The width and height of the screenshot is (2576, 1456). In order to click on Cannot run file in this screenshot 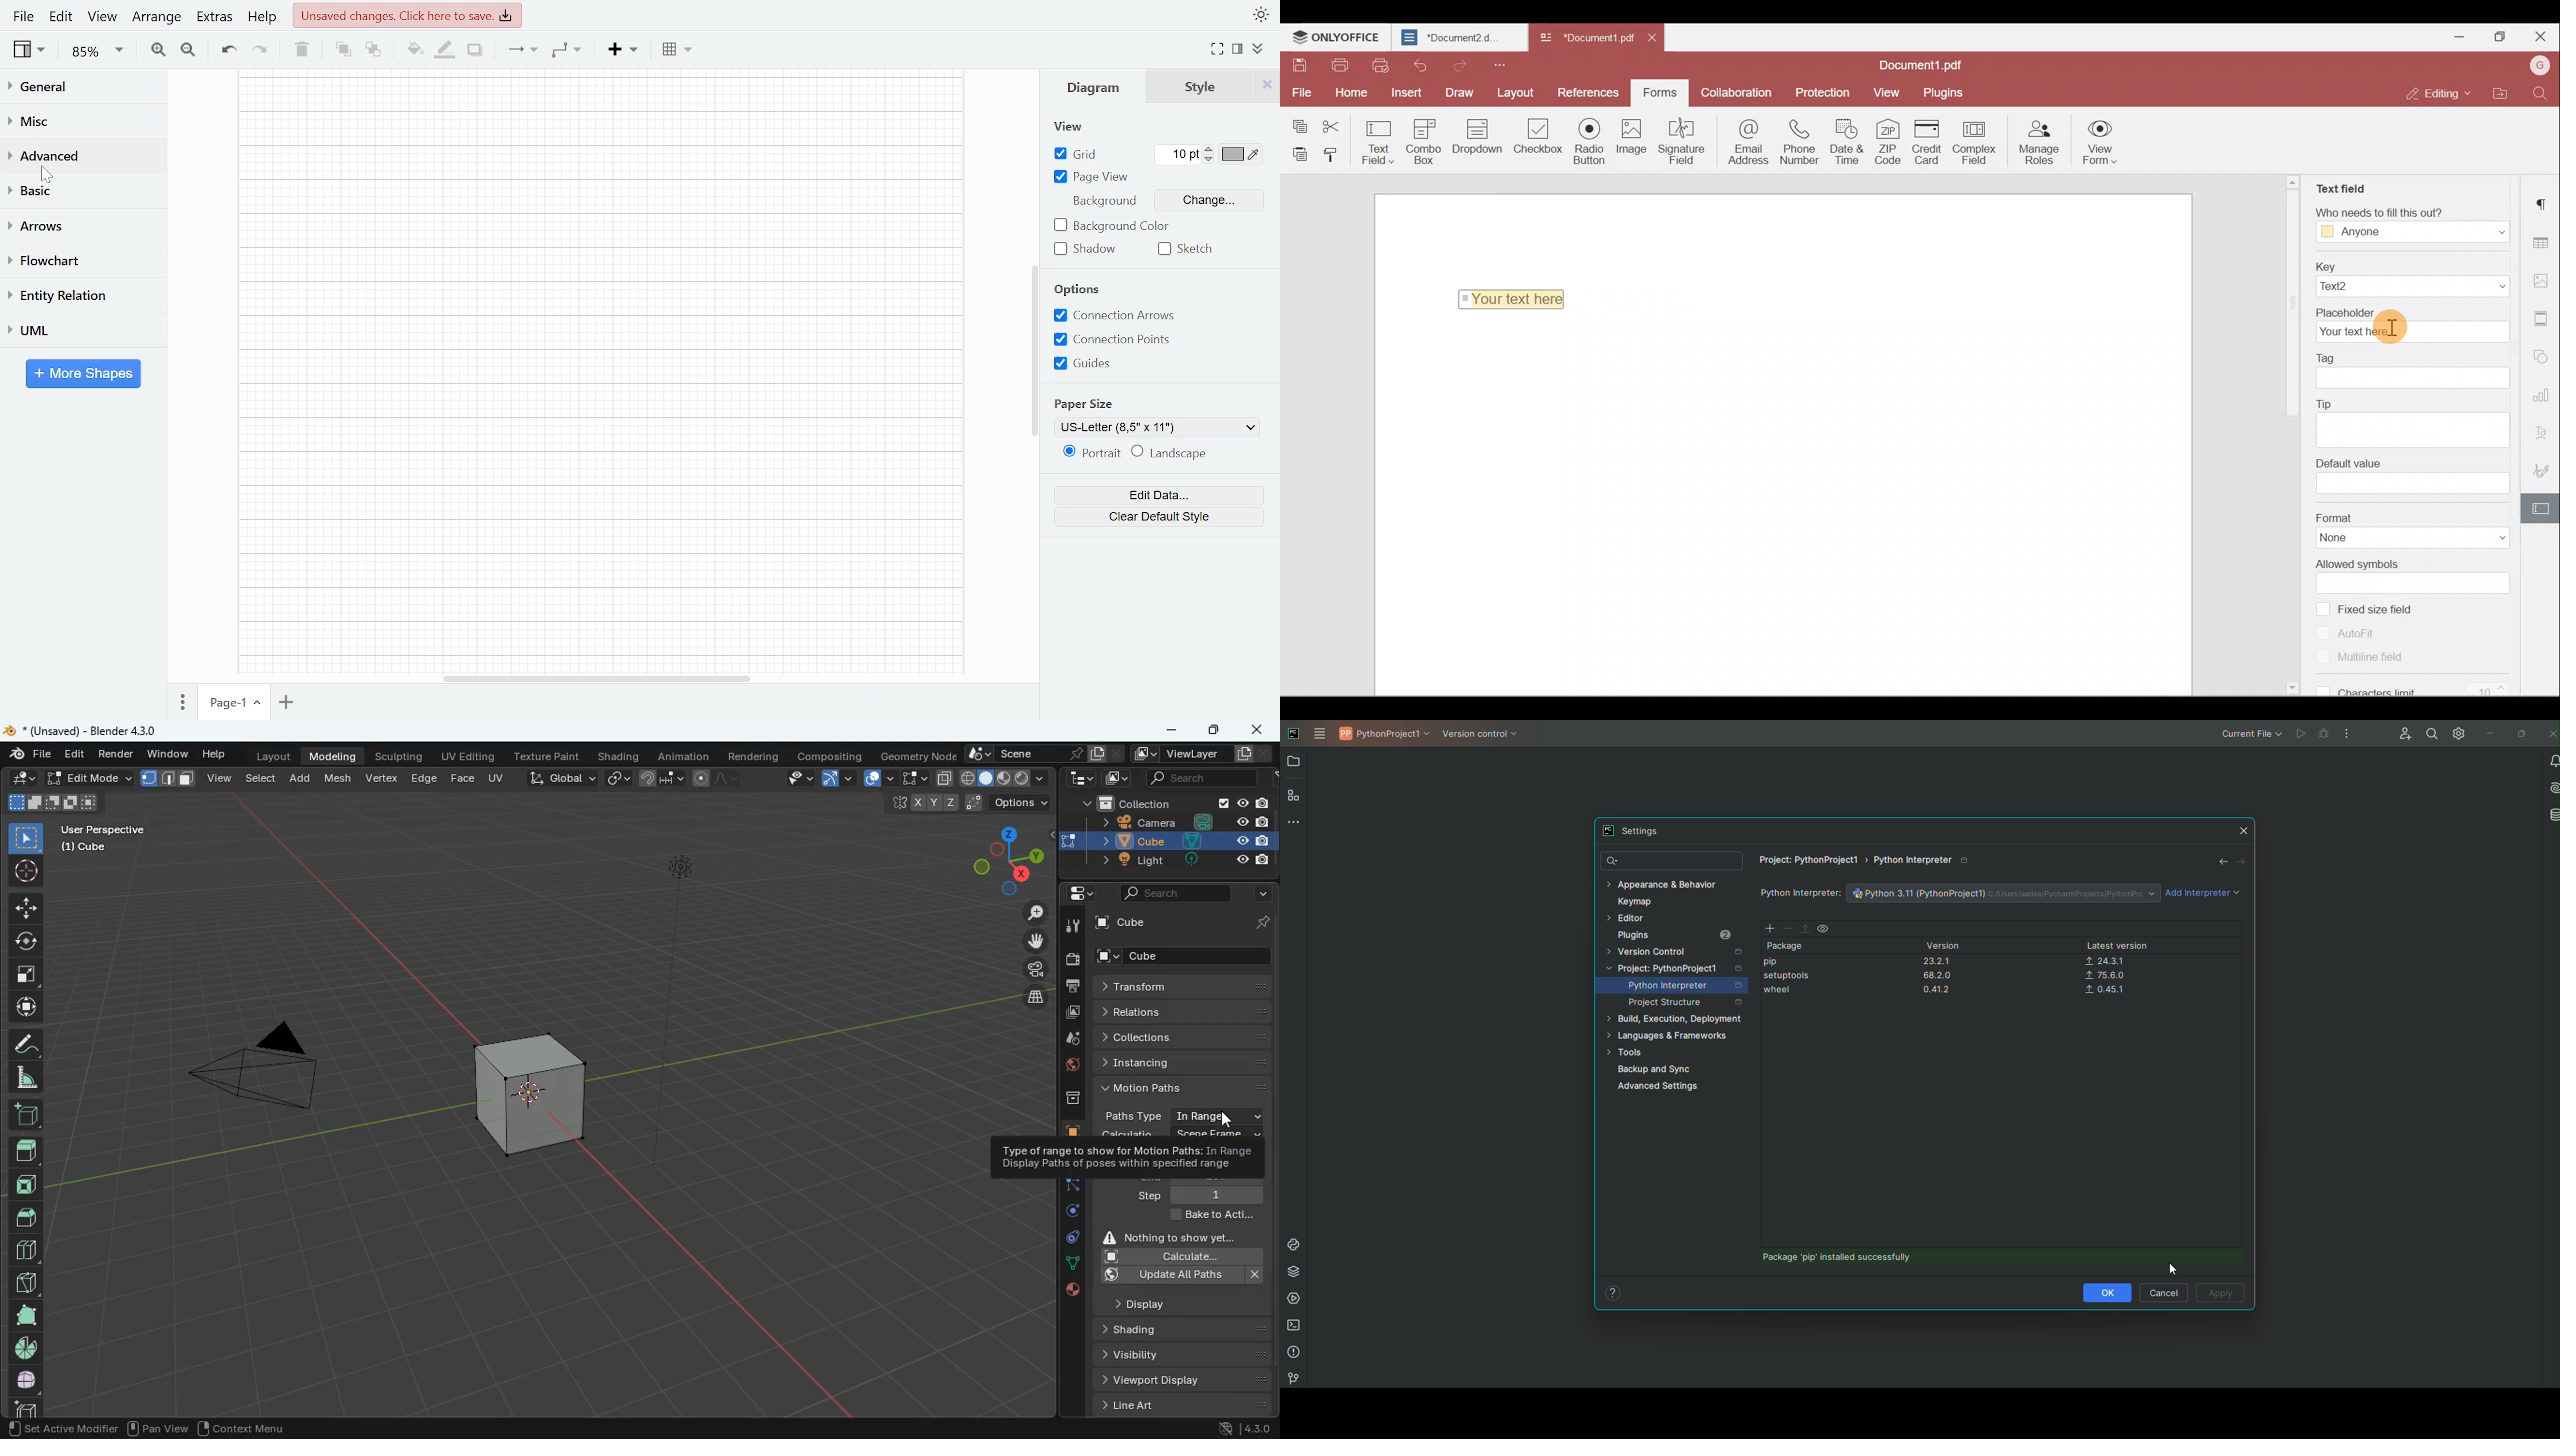, I will do `click(2308, 735)`.